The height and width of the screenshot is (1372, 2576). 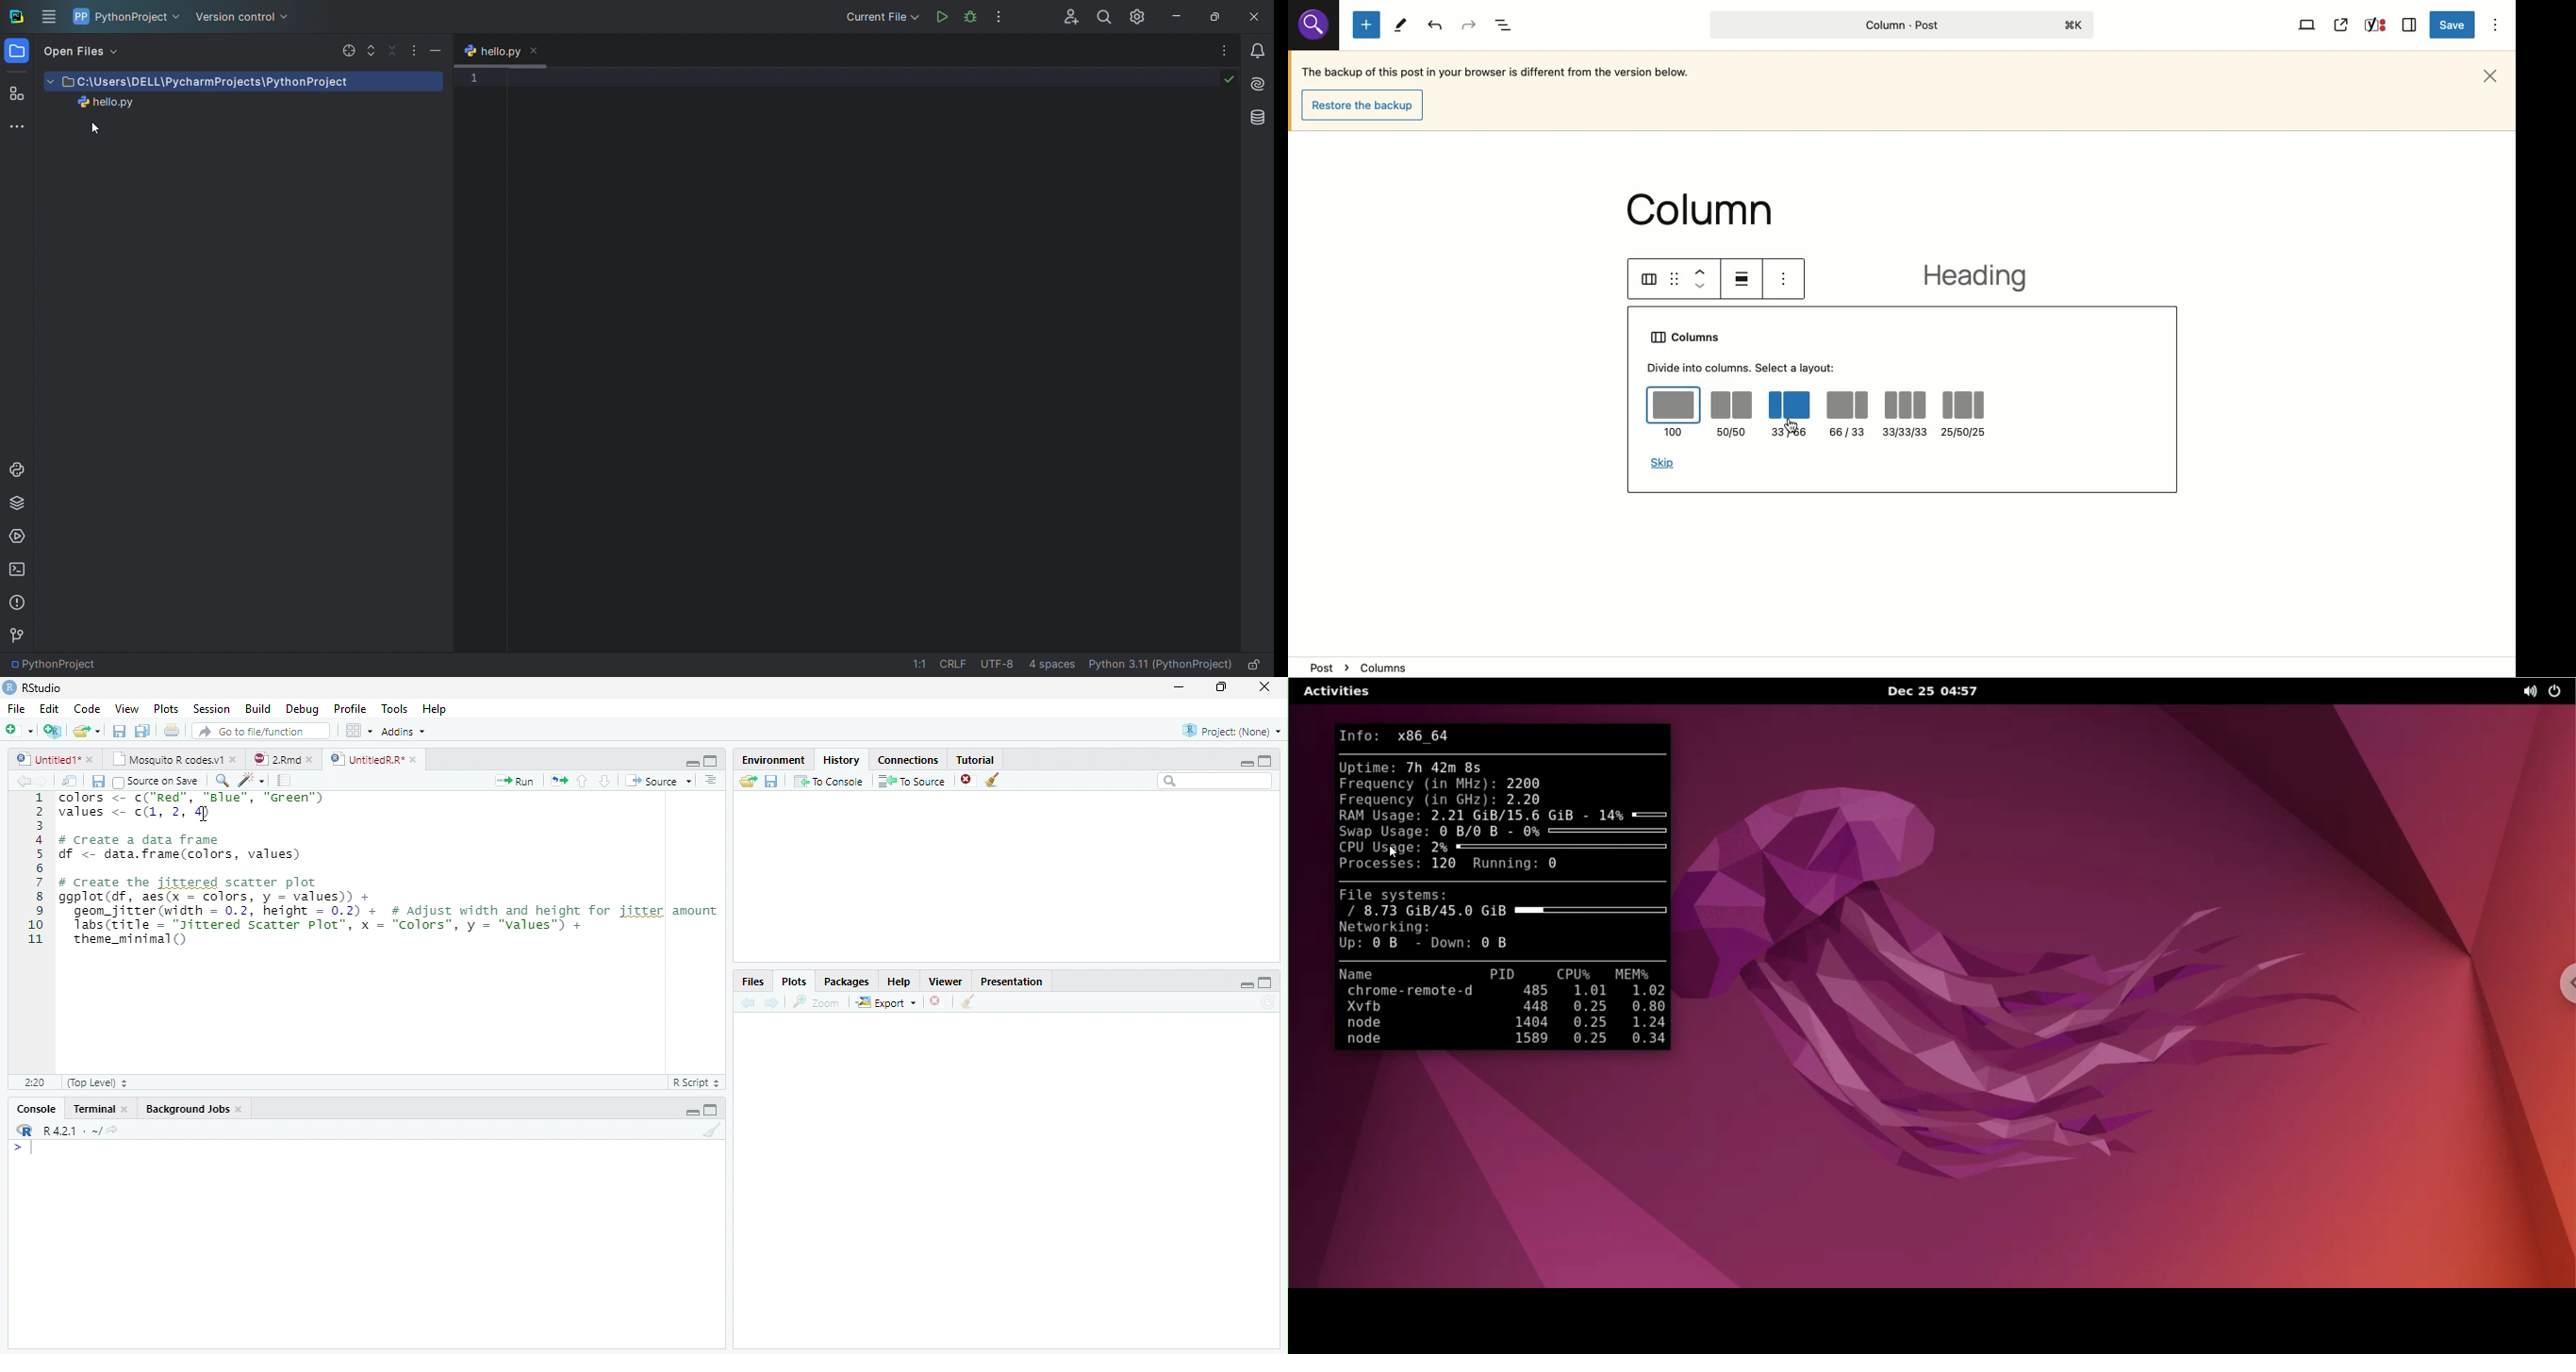 What do you see at coordinates (748, 781) in the screenshot?
I see `Load history from an existing file` at bounding box center [748, 781].